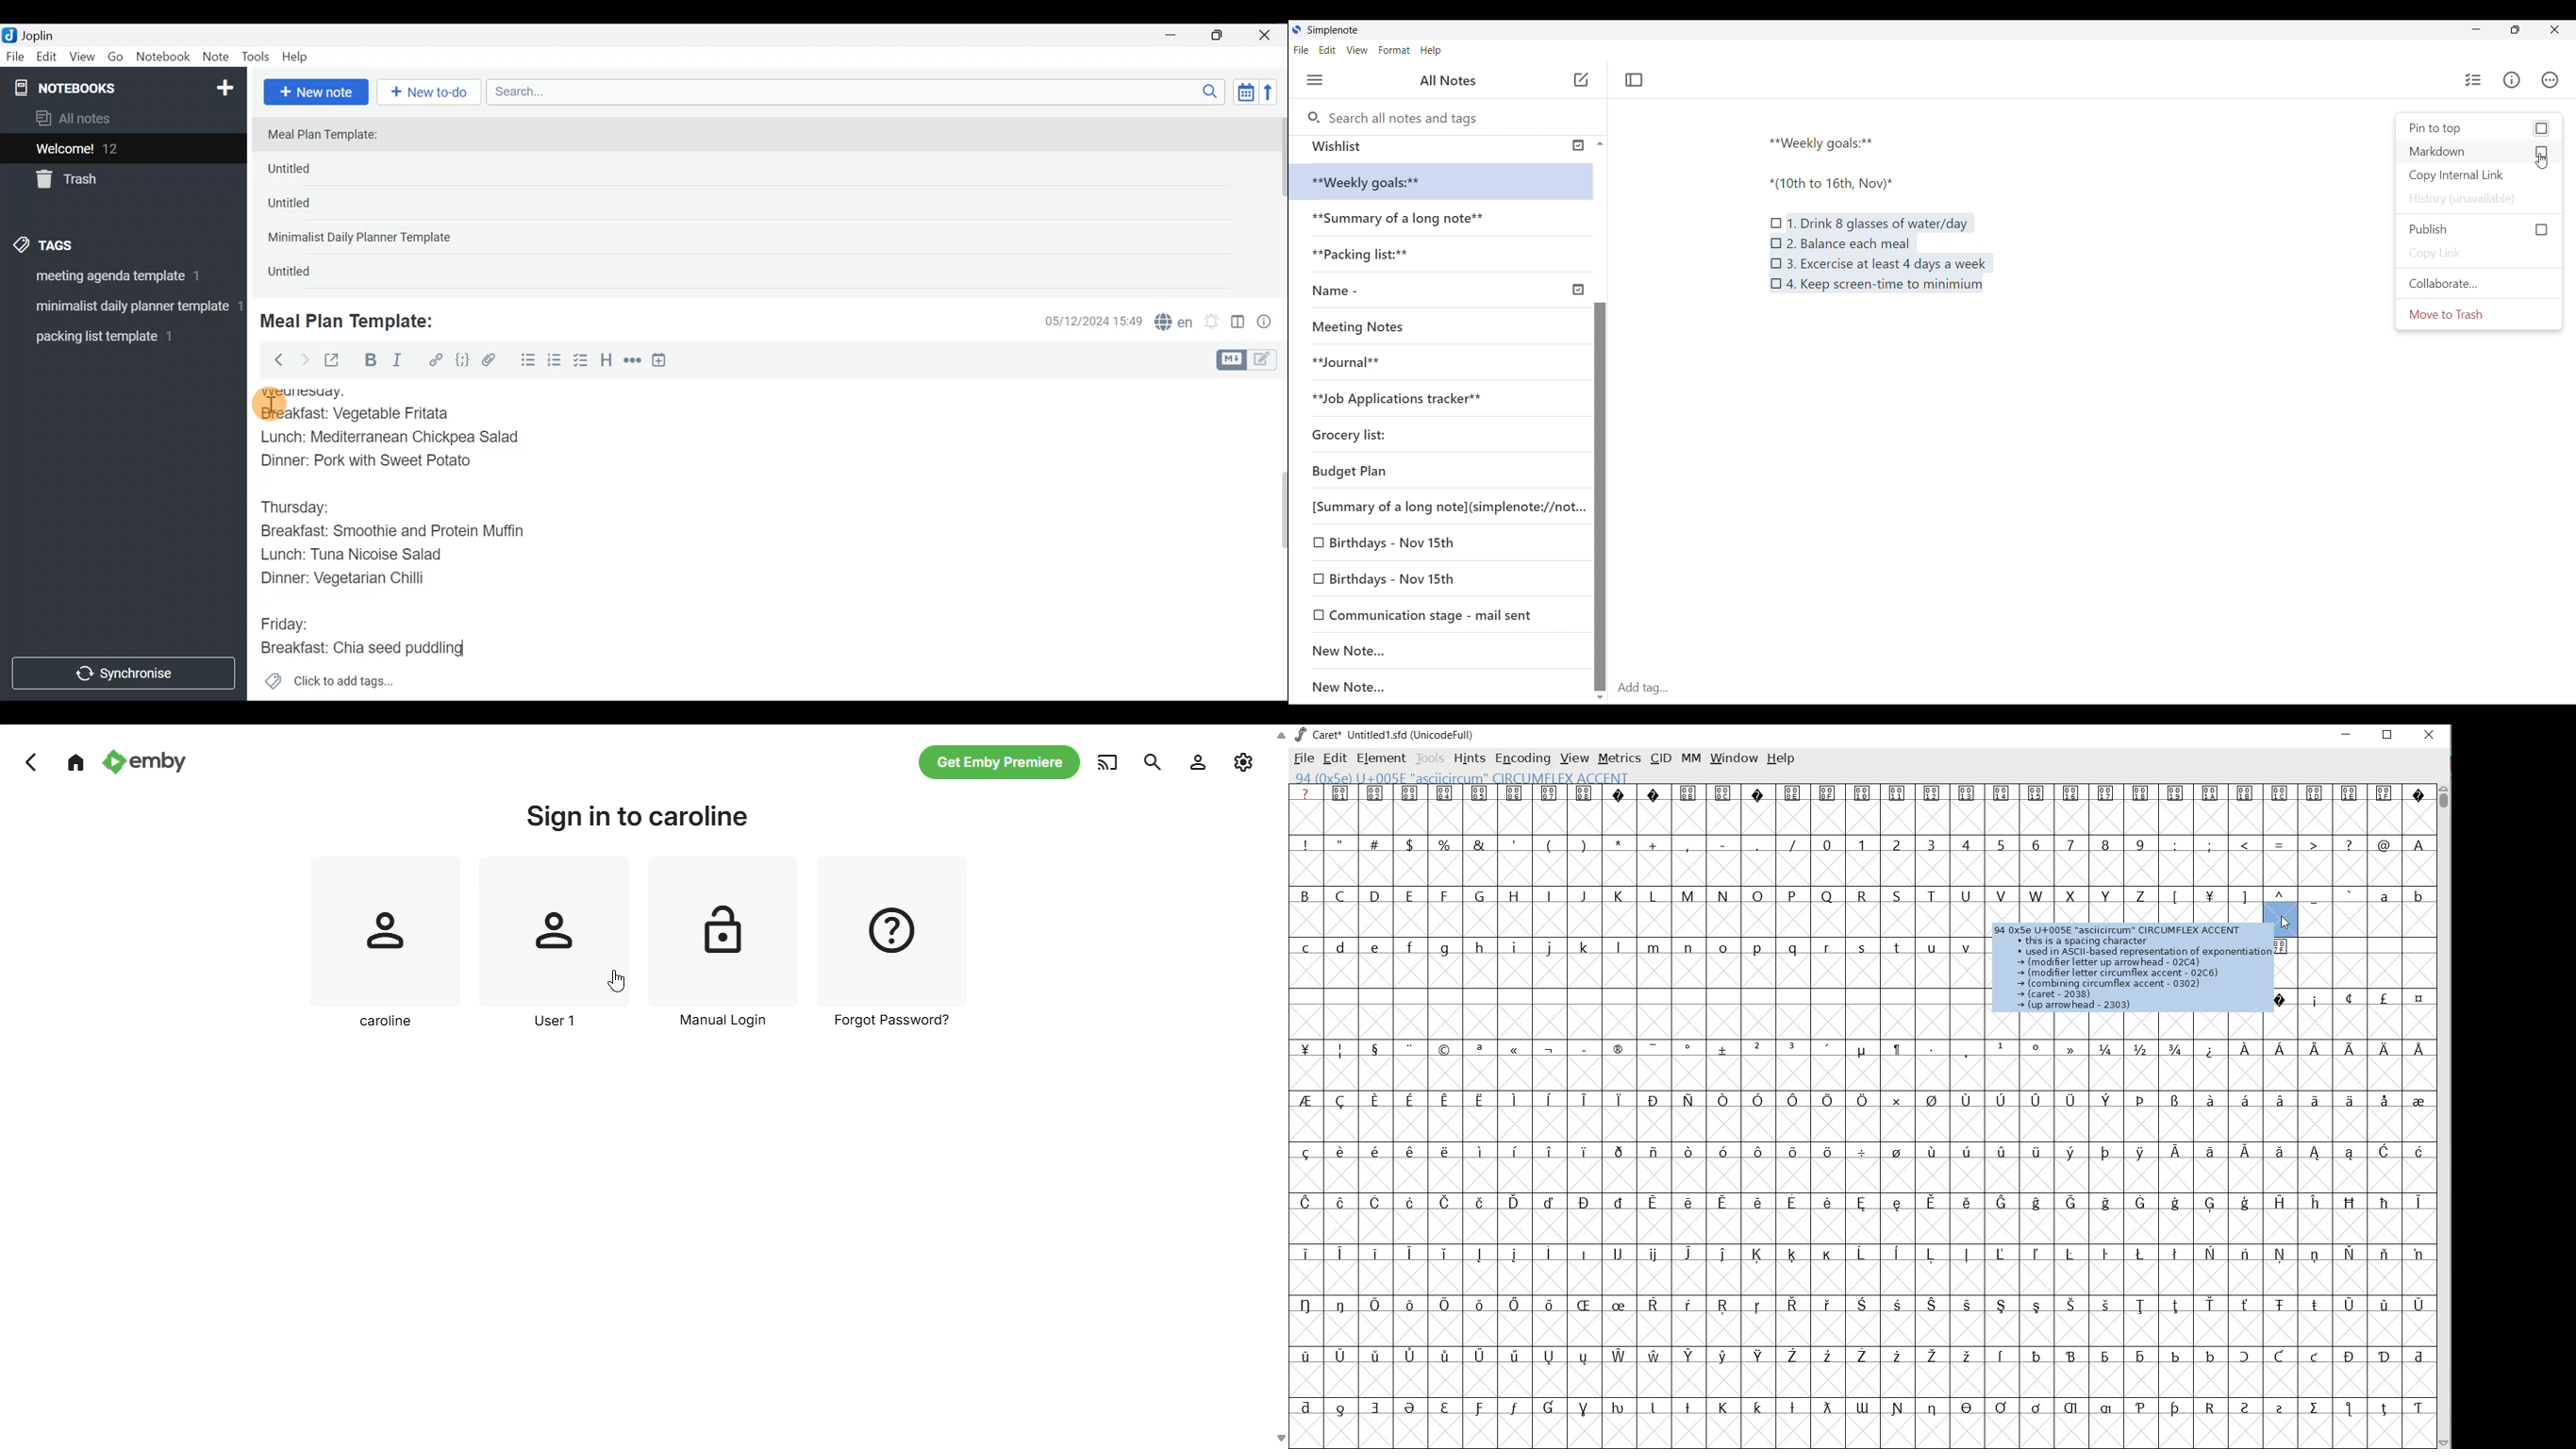 This screenshot has width=2576, height=1456. Describe the element at coordinates (287, 619) in the screenshot. I see `Friday:` at that location.